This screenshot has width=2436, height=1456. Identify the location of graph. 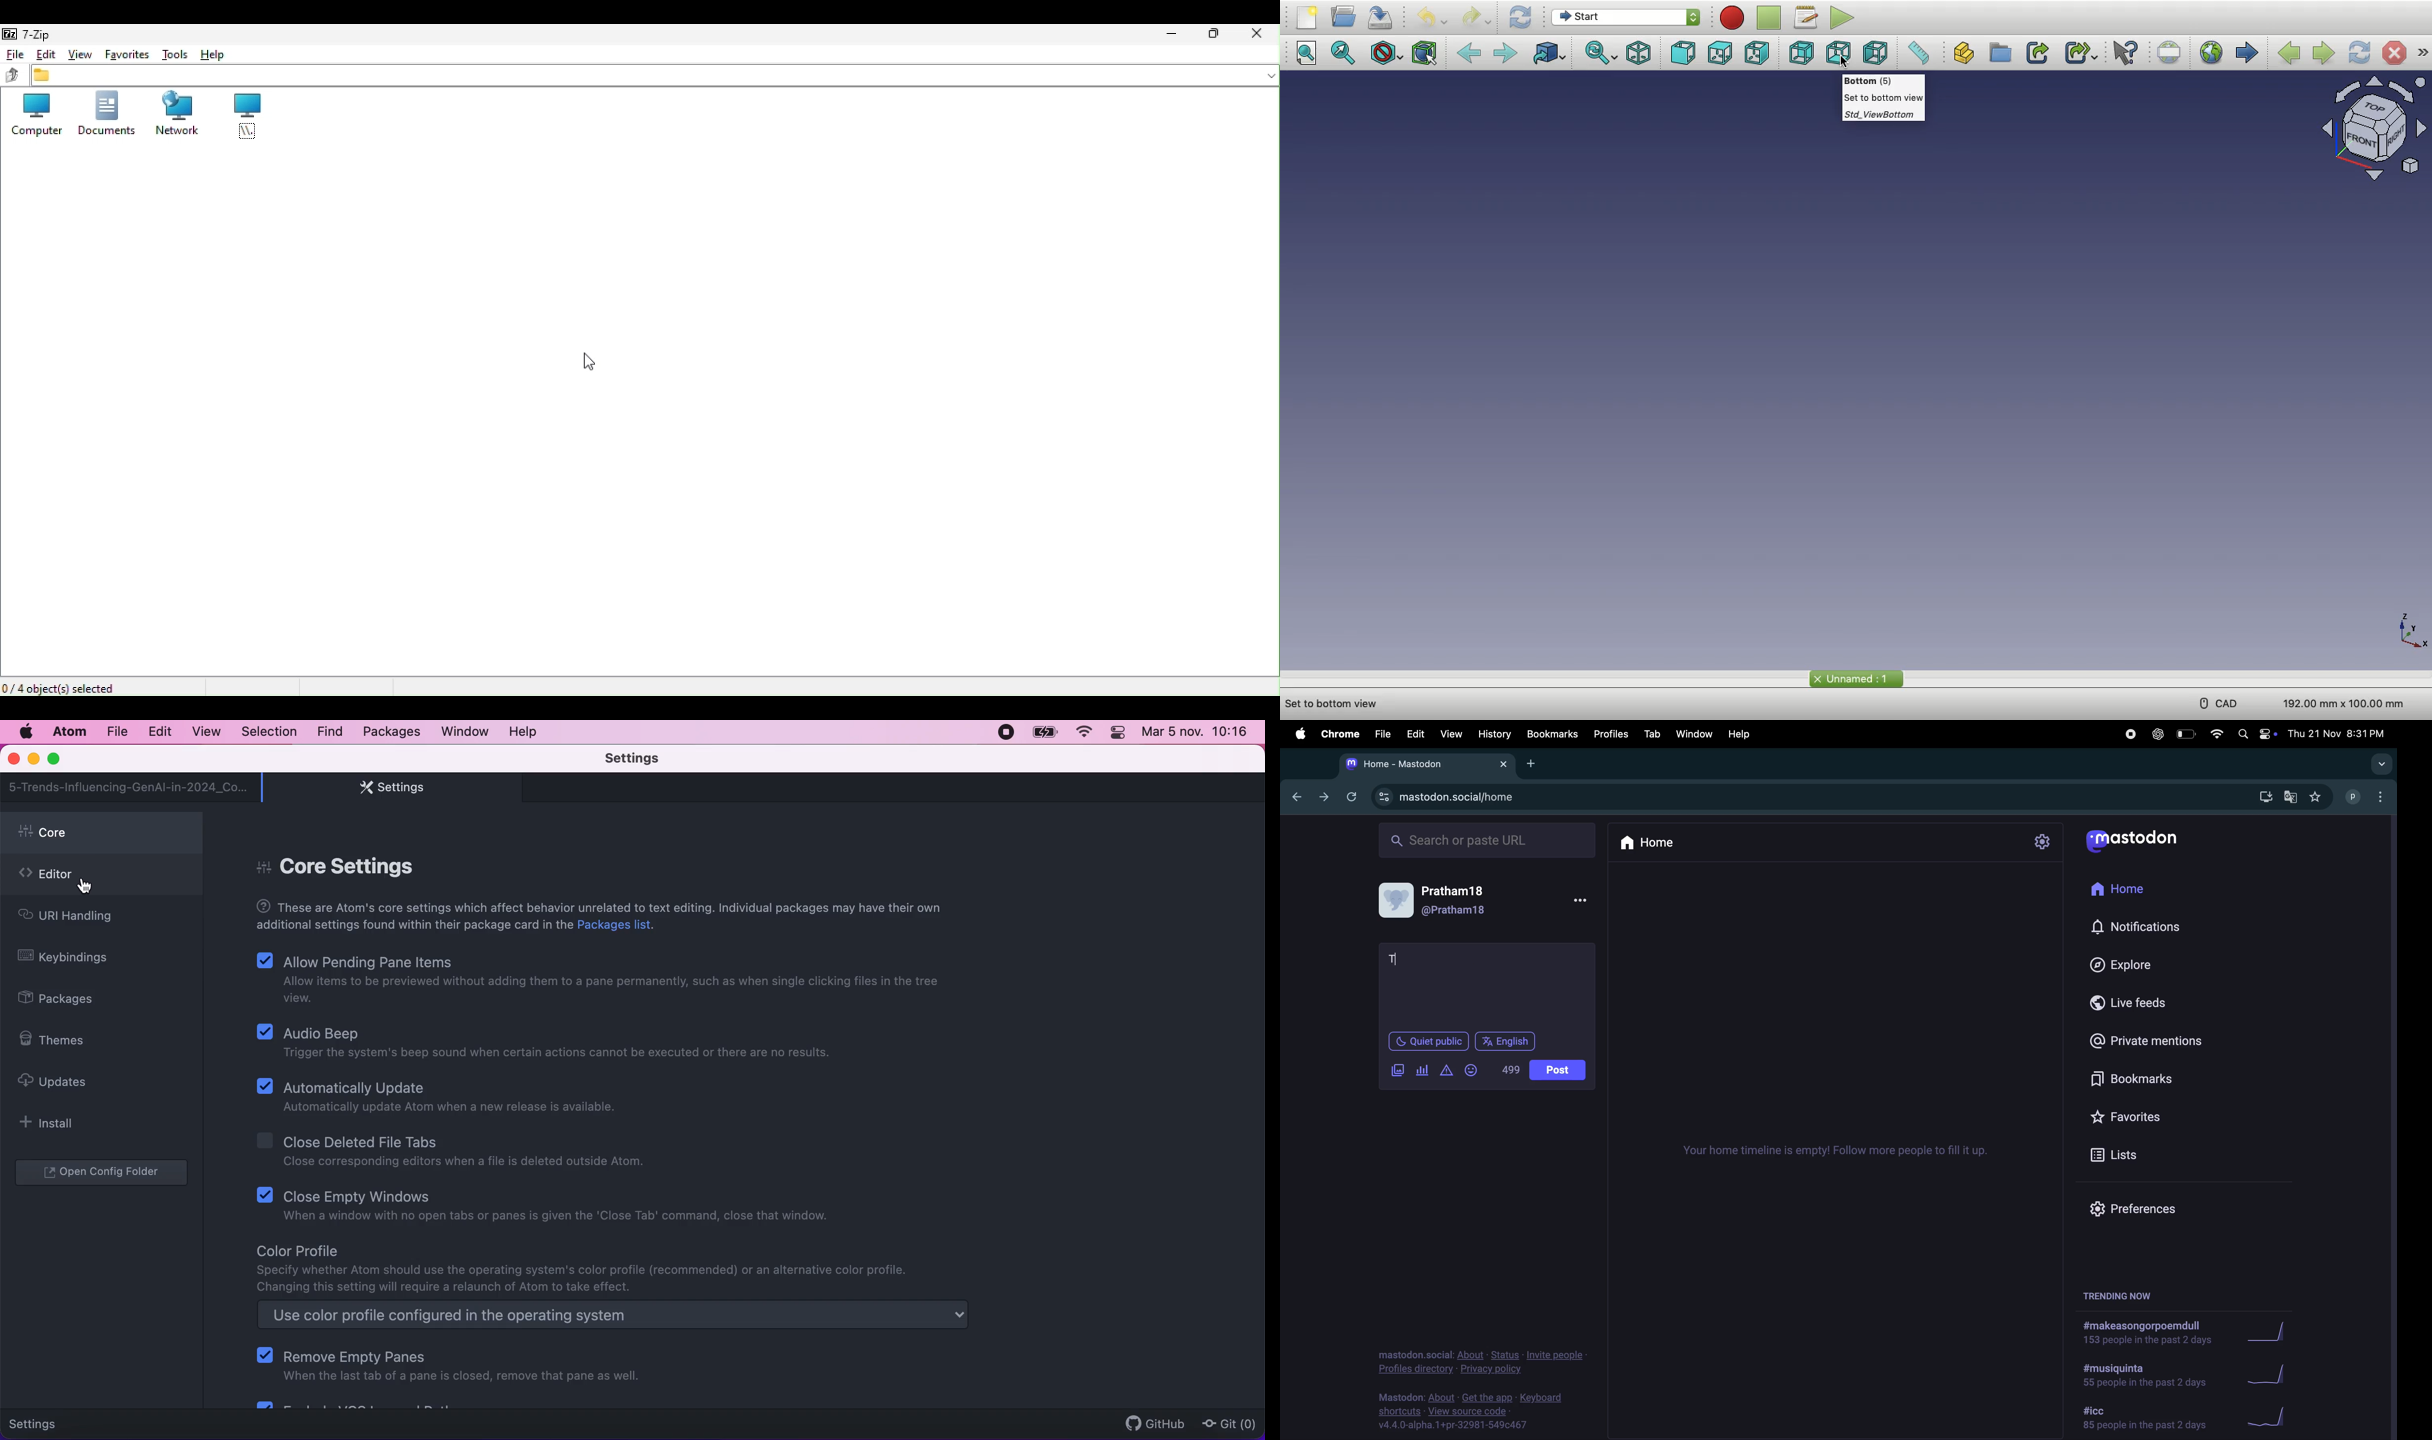
(2271, 1375).